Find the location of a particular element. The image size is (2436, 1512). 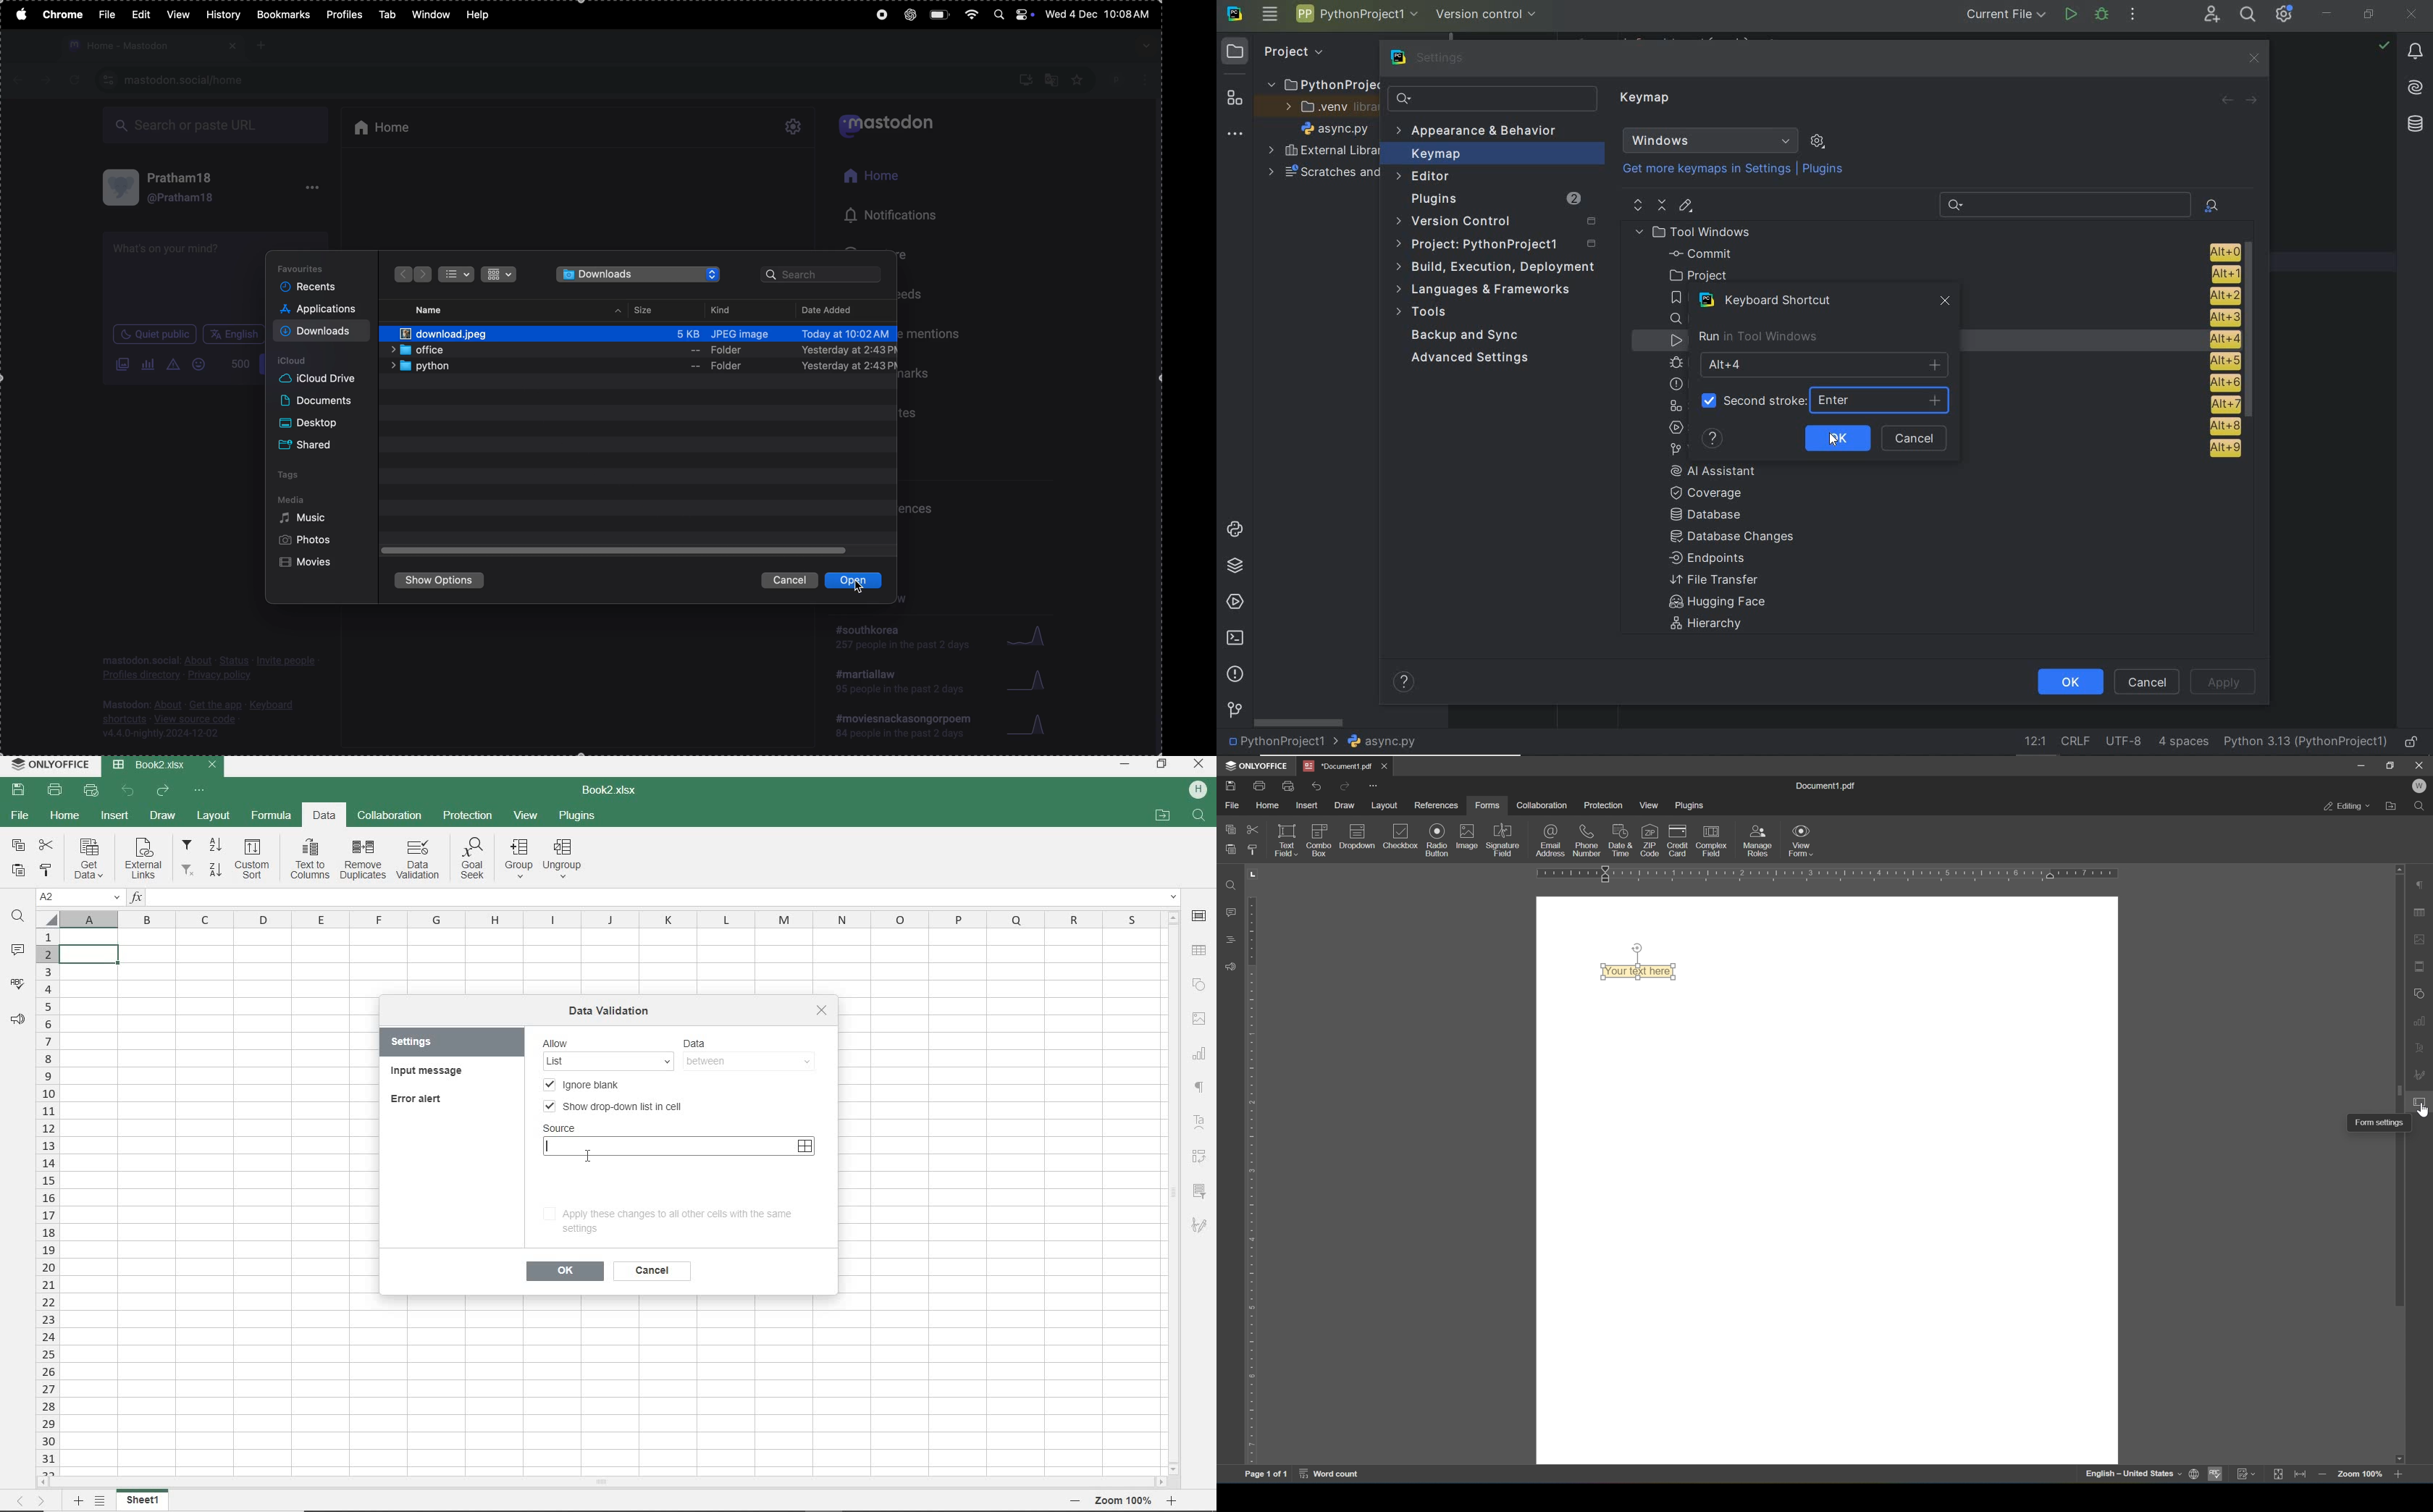

alt + 6 is located at coordinates (2223, 383).